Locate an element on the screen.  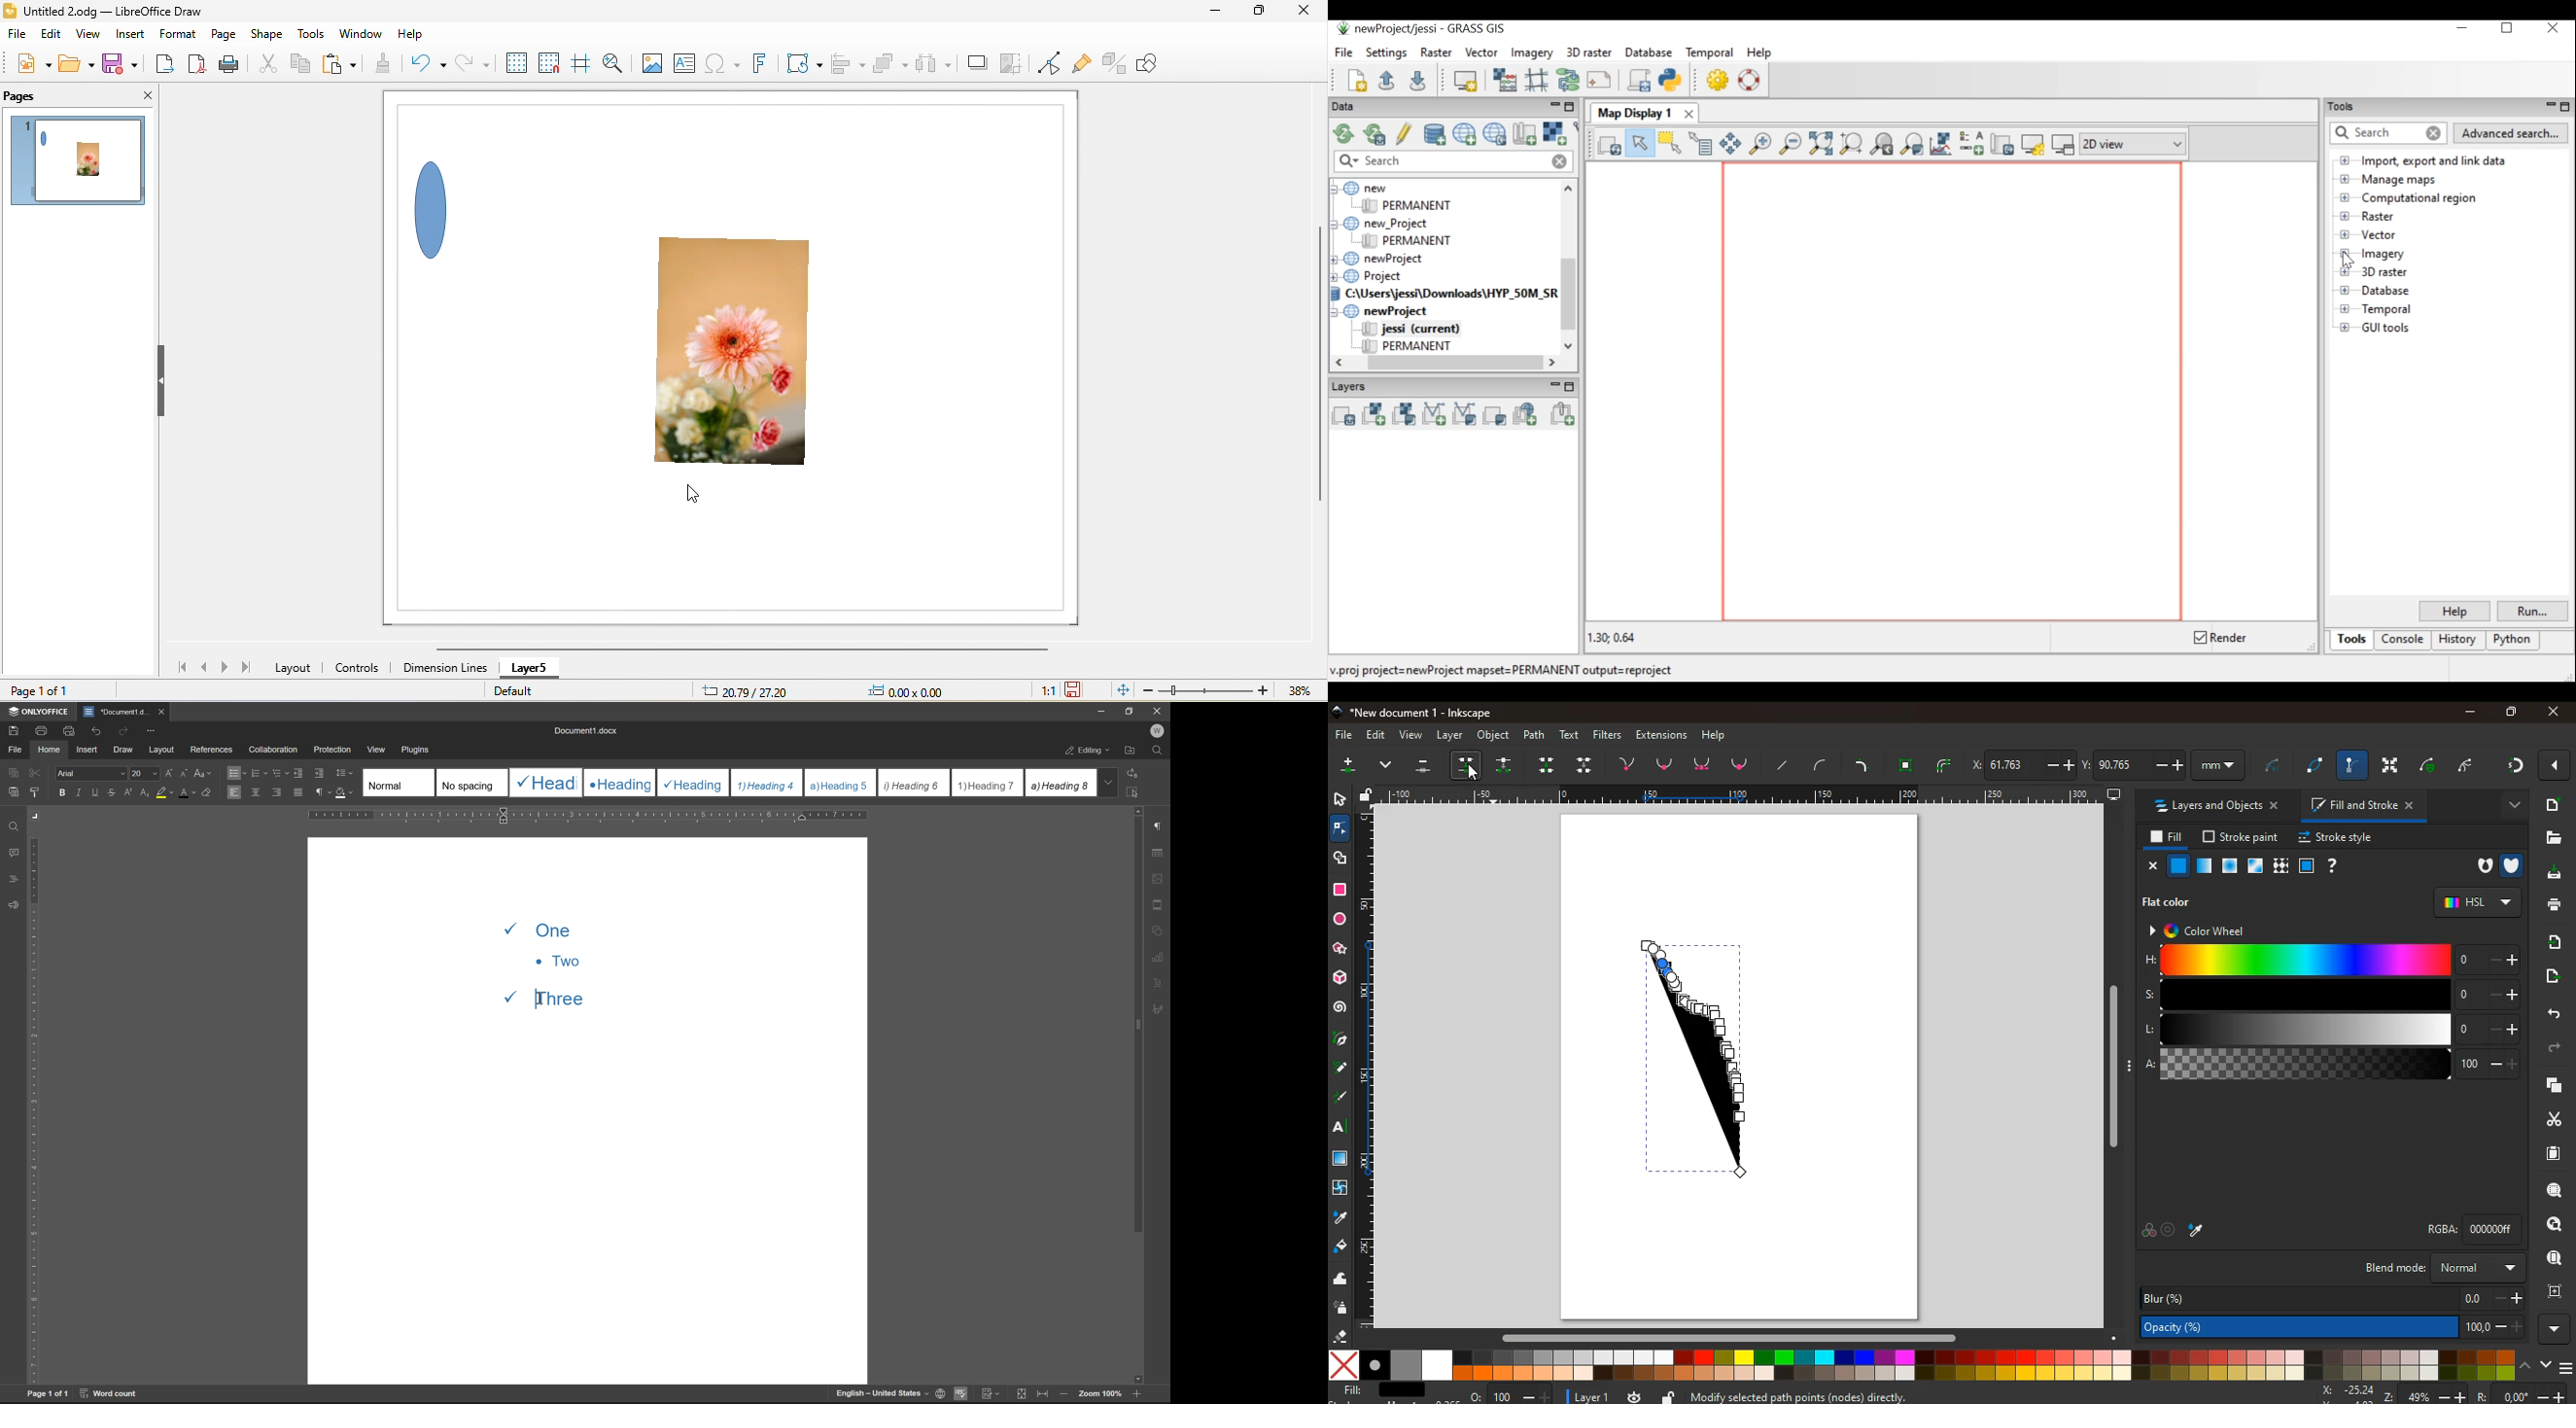
paragraph is located at coordinates (322, 792).